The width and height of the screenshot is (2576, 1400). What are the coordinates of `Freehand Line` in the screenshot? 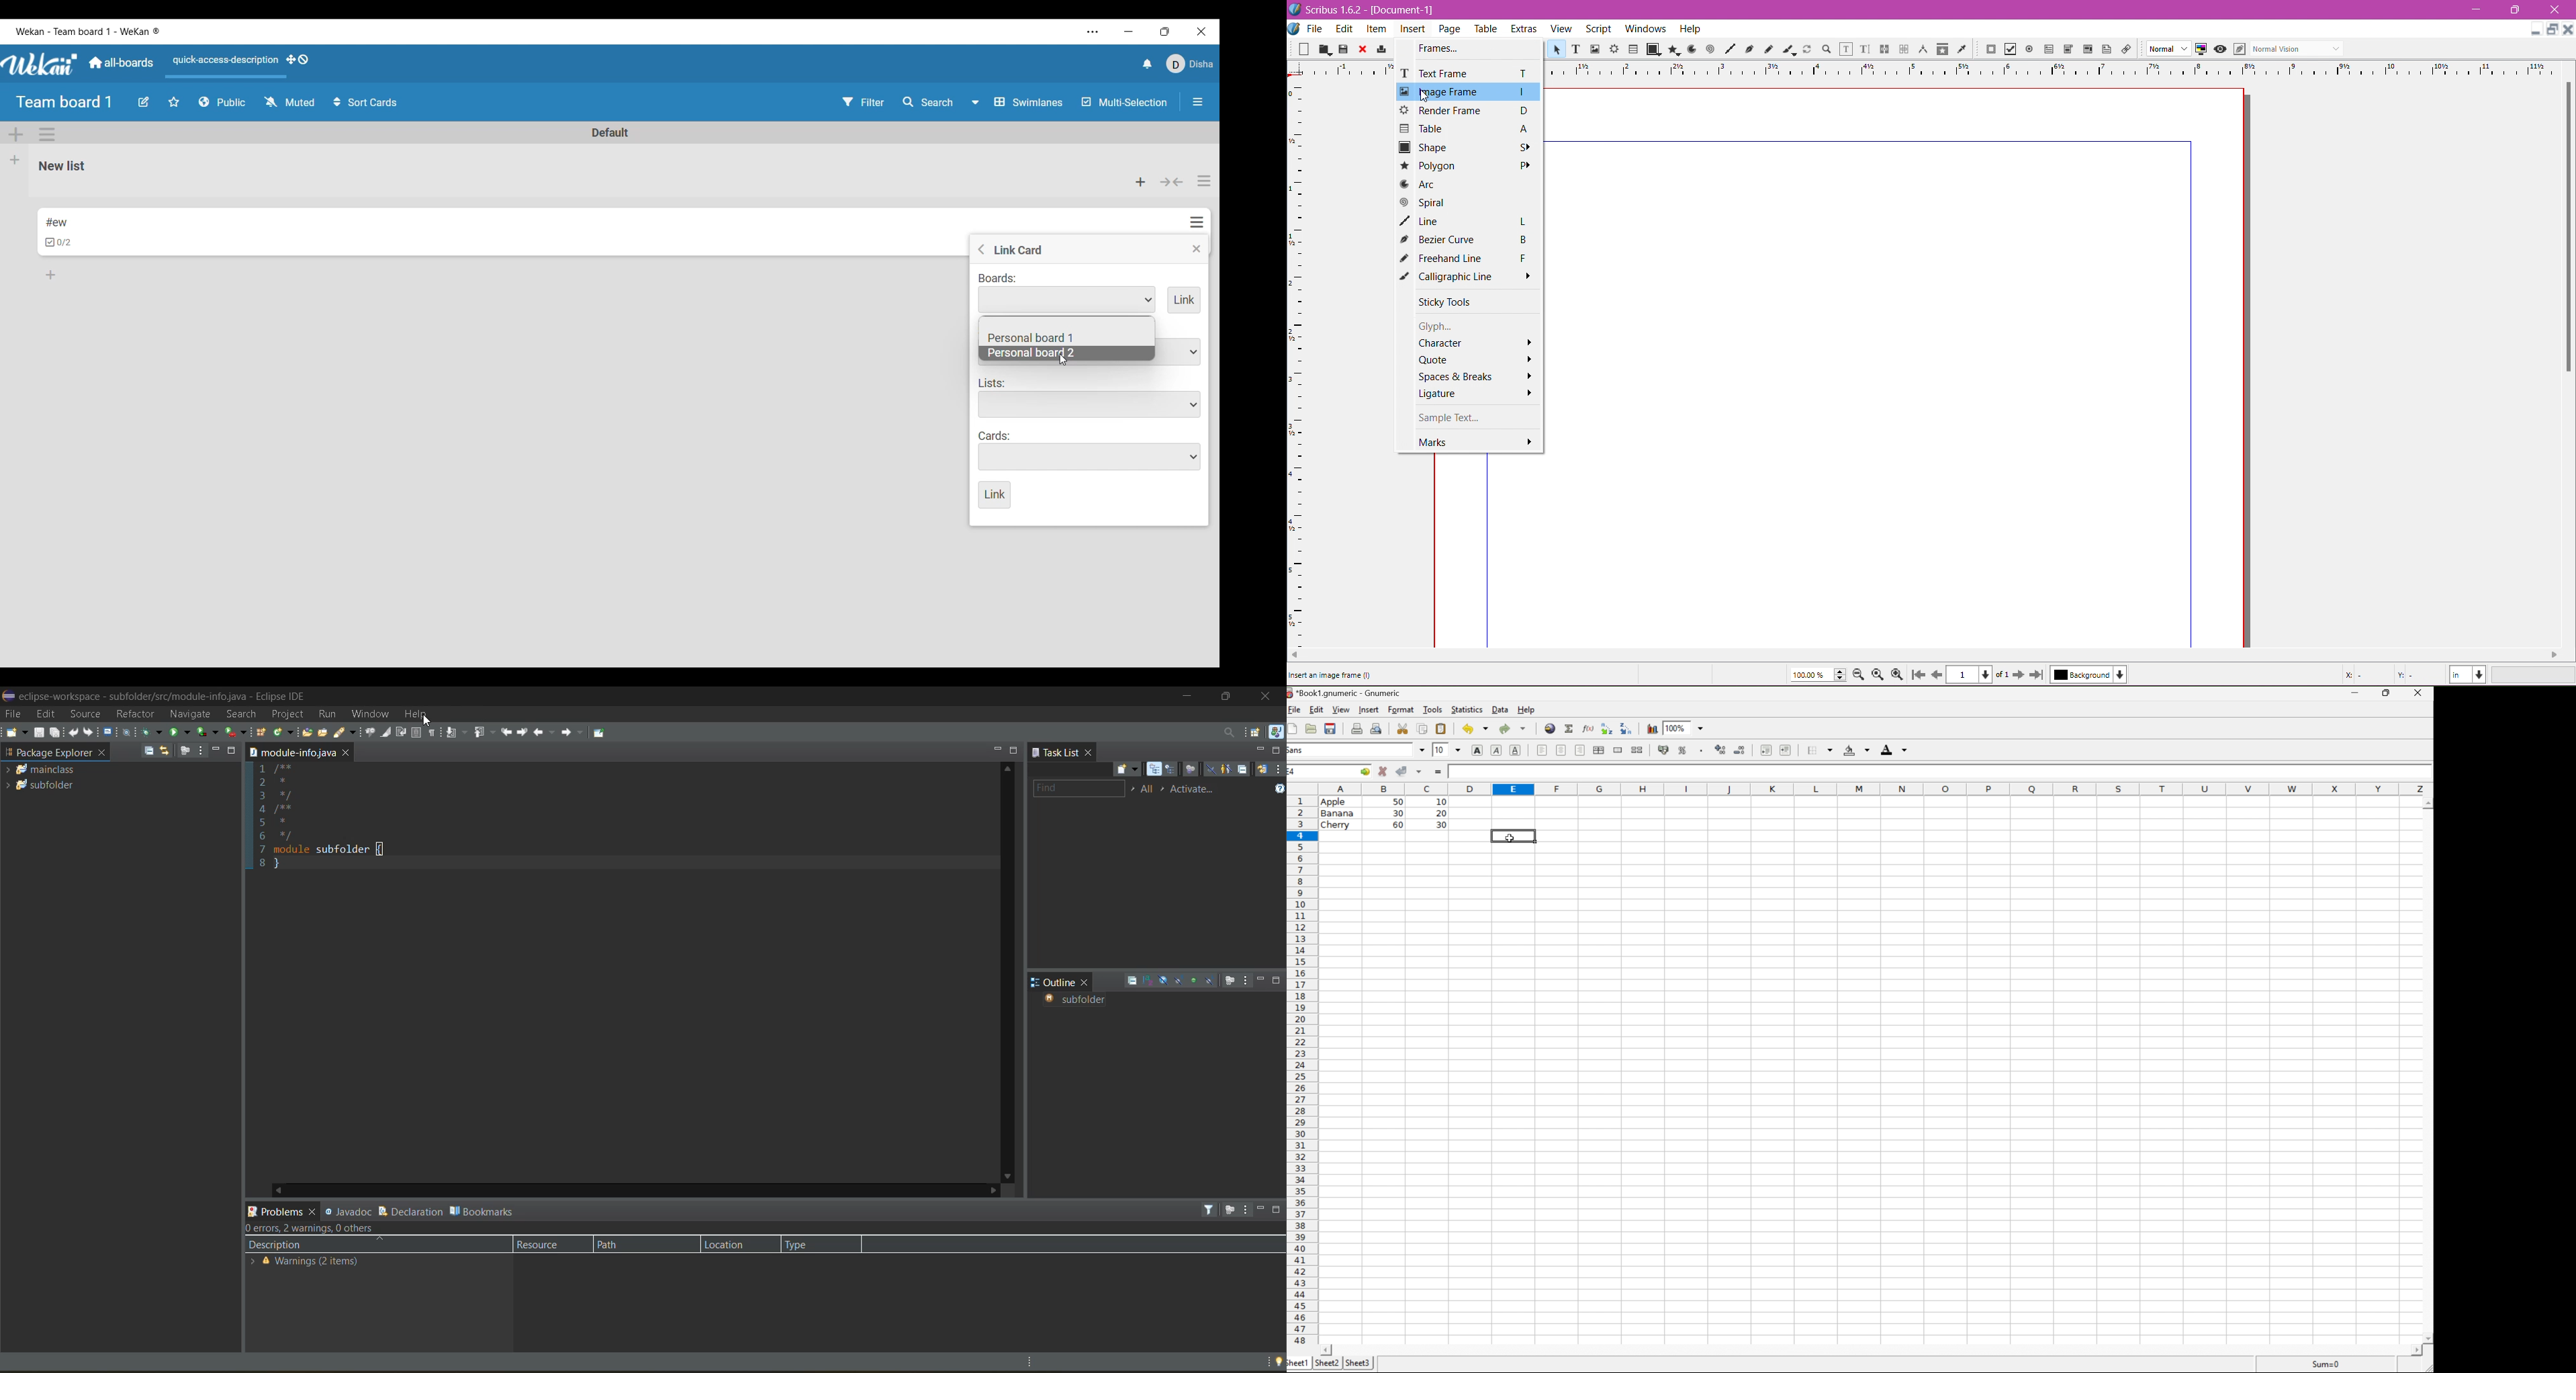 It's located at (1769, 49).